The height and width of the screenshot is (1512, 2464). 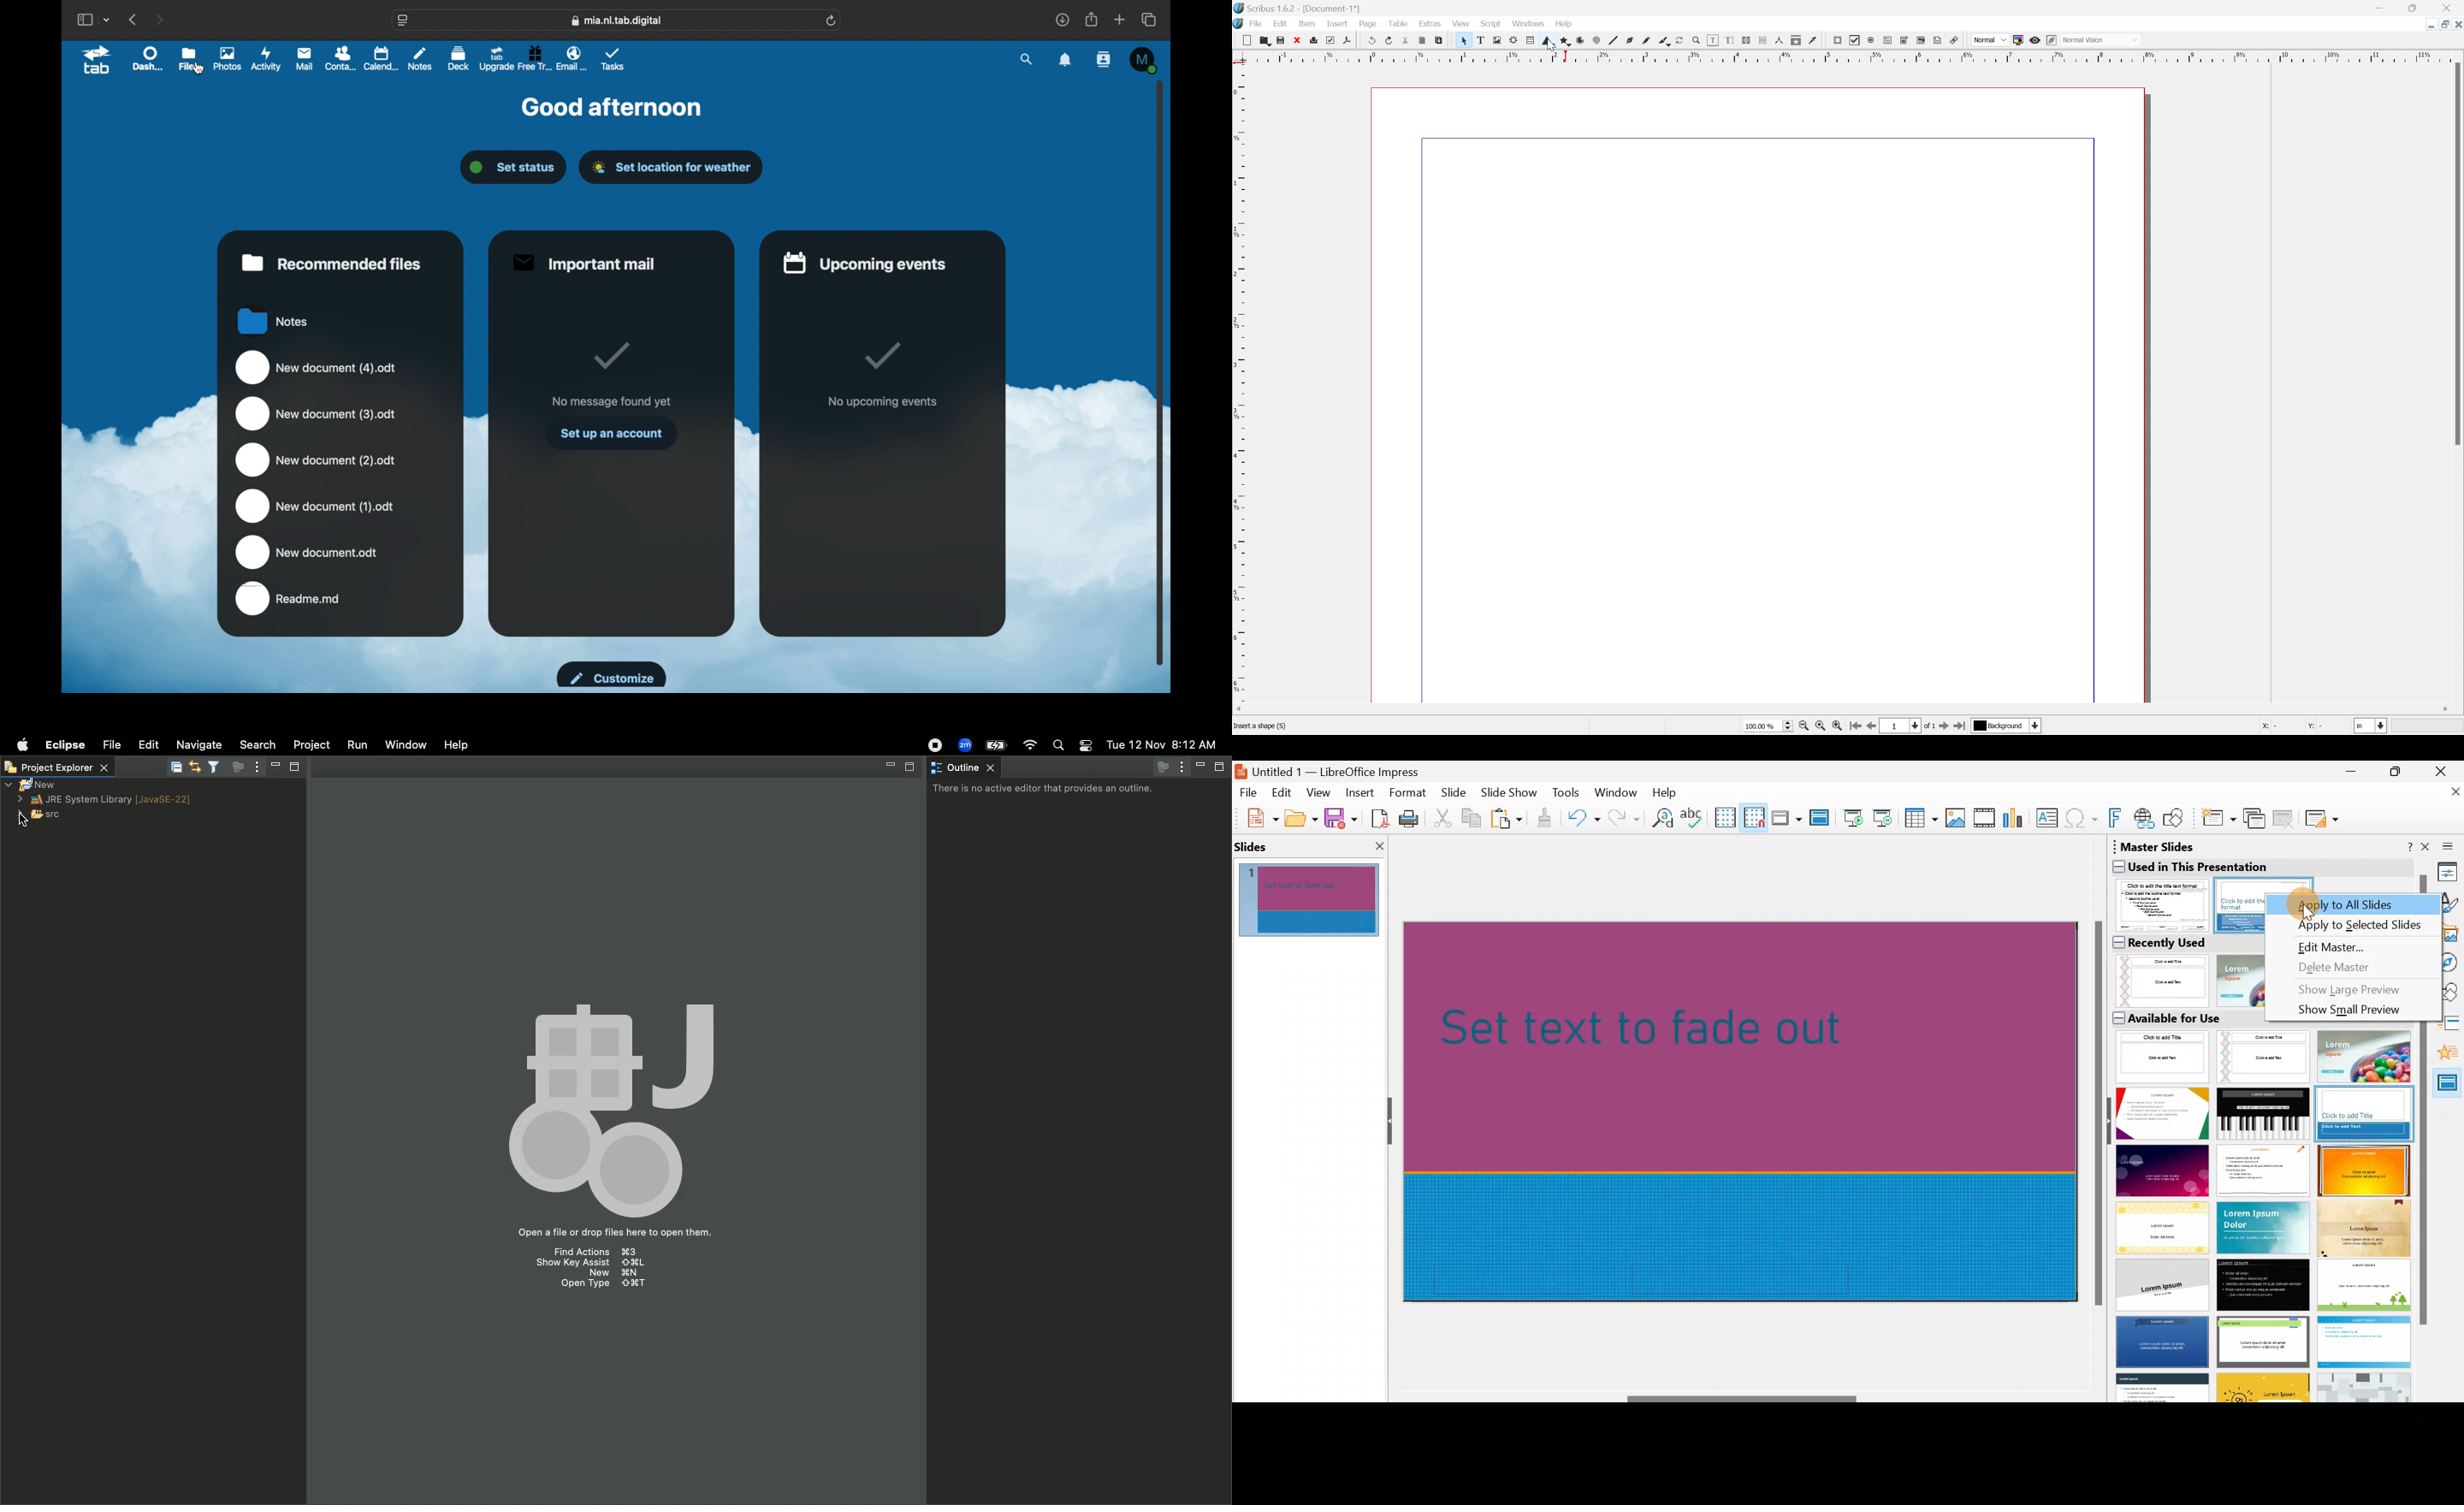 I want to click on Spelling, so click(x=1693, y=817).